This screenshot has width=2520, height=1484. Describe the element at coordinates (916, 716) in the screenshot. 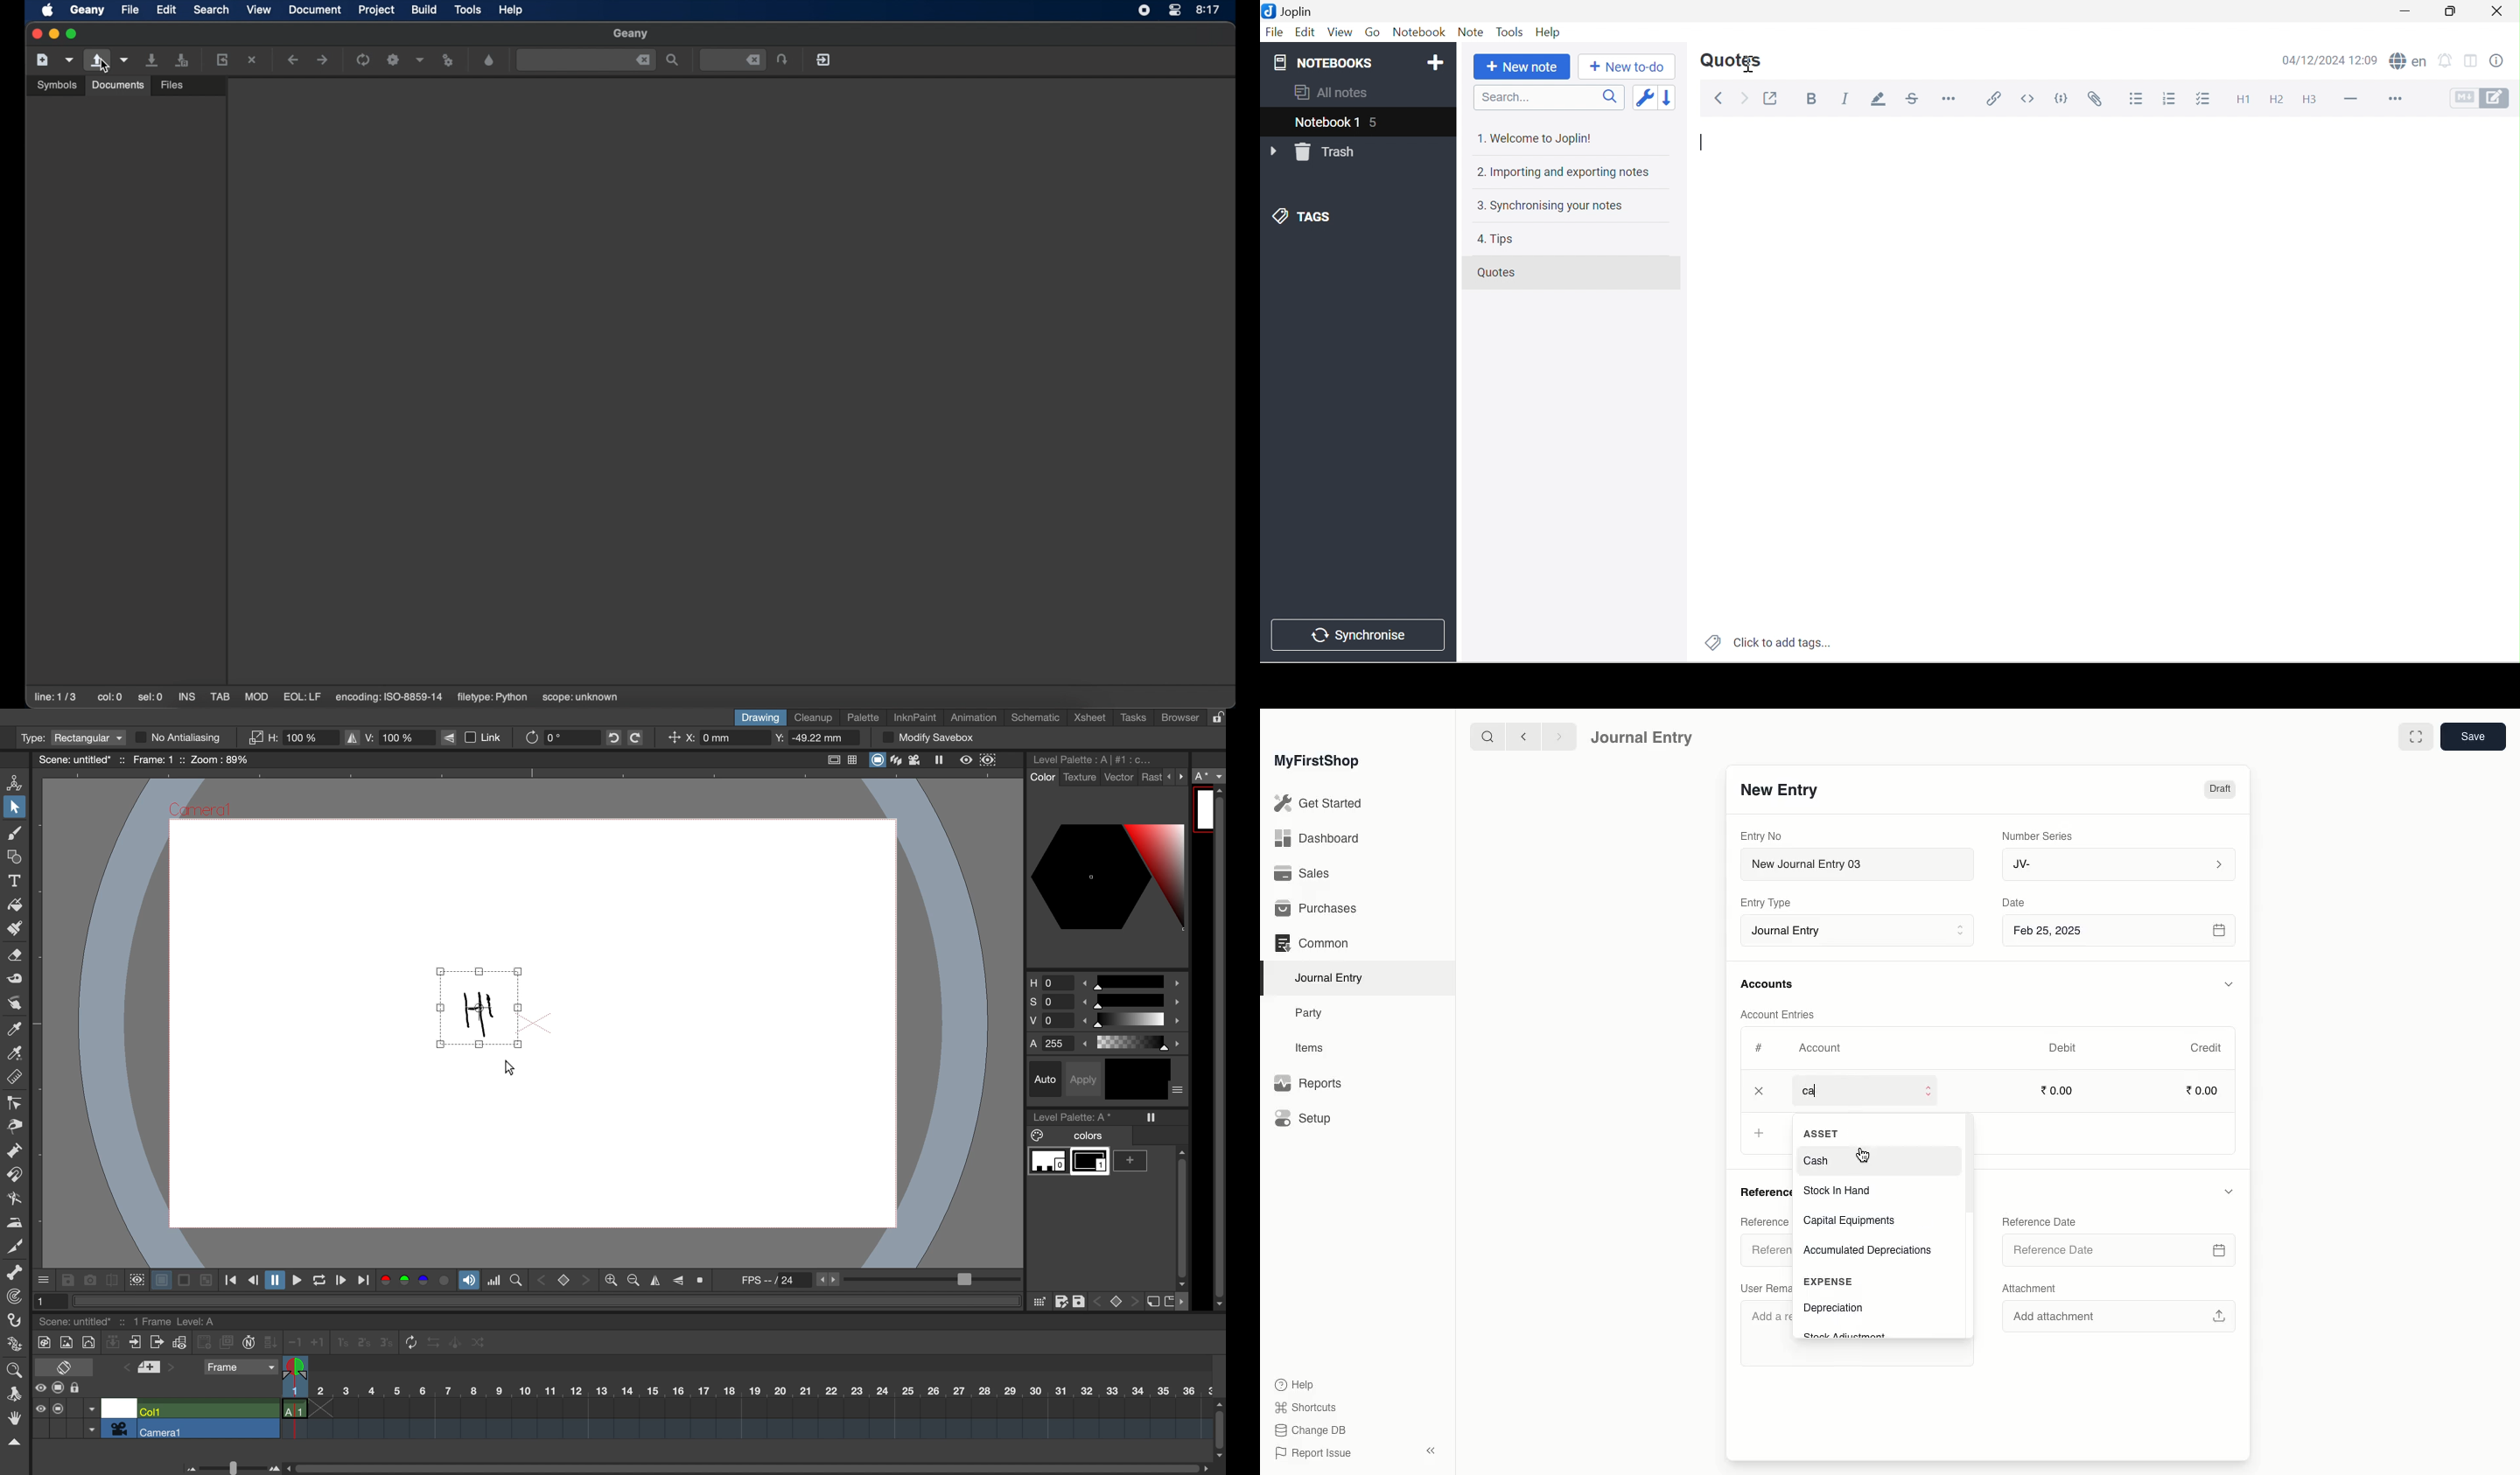

I see `inknpaint` at that location.